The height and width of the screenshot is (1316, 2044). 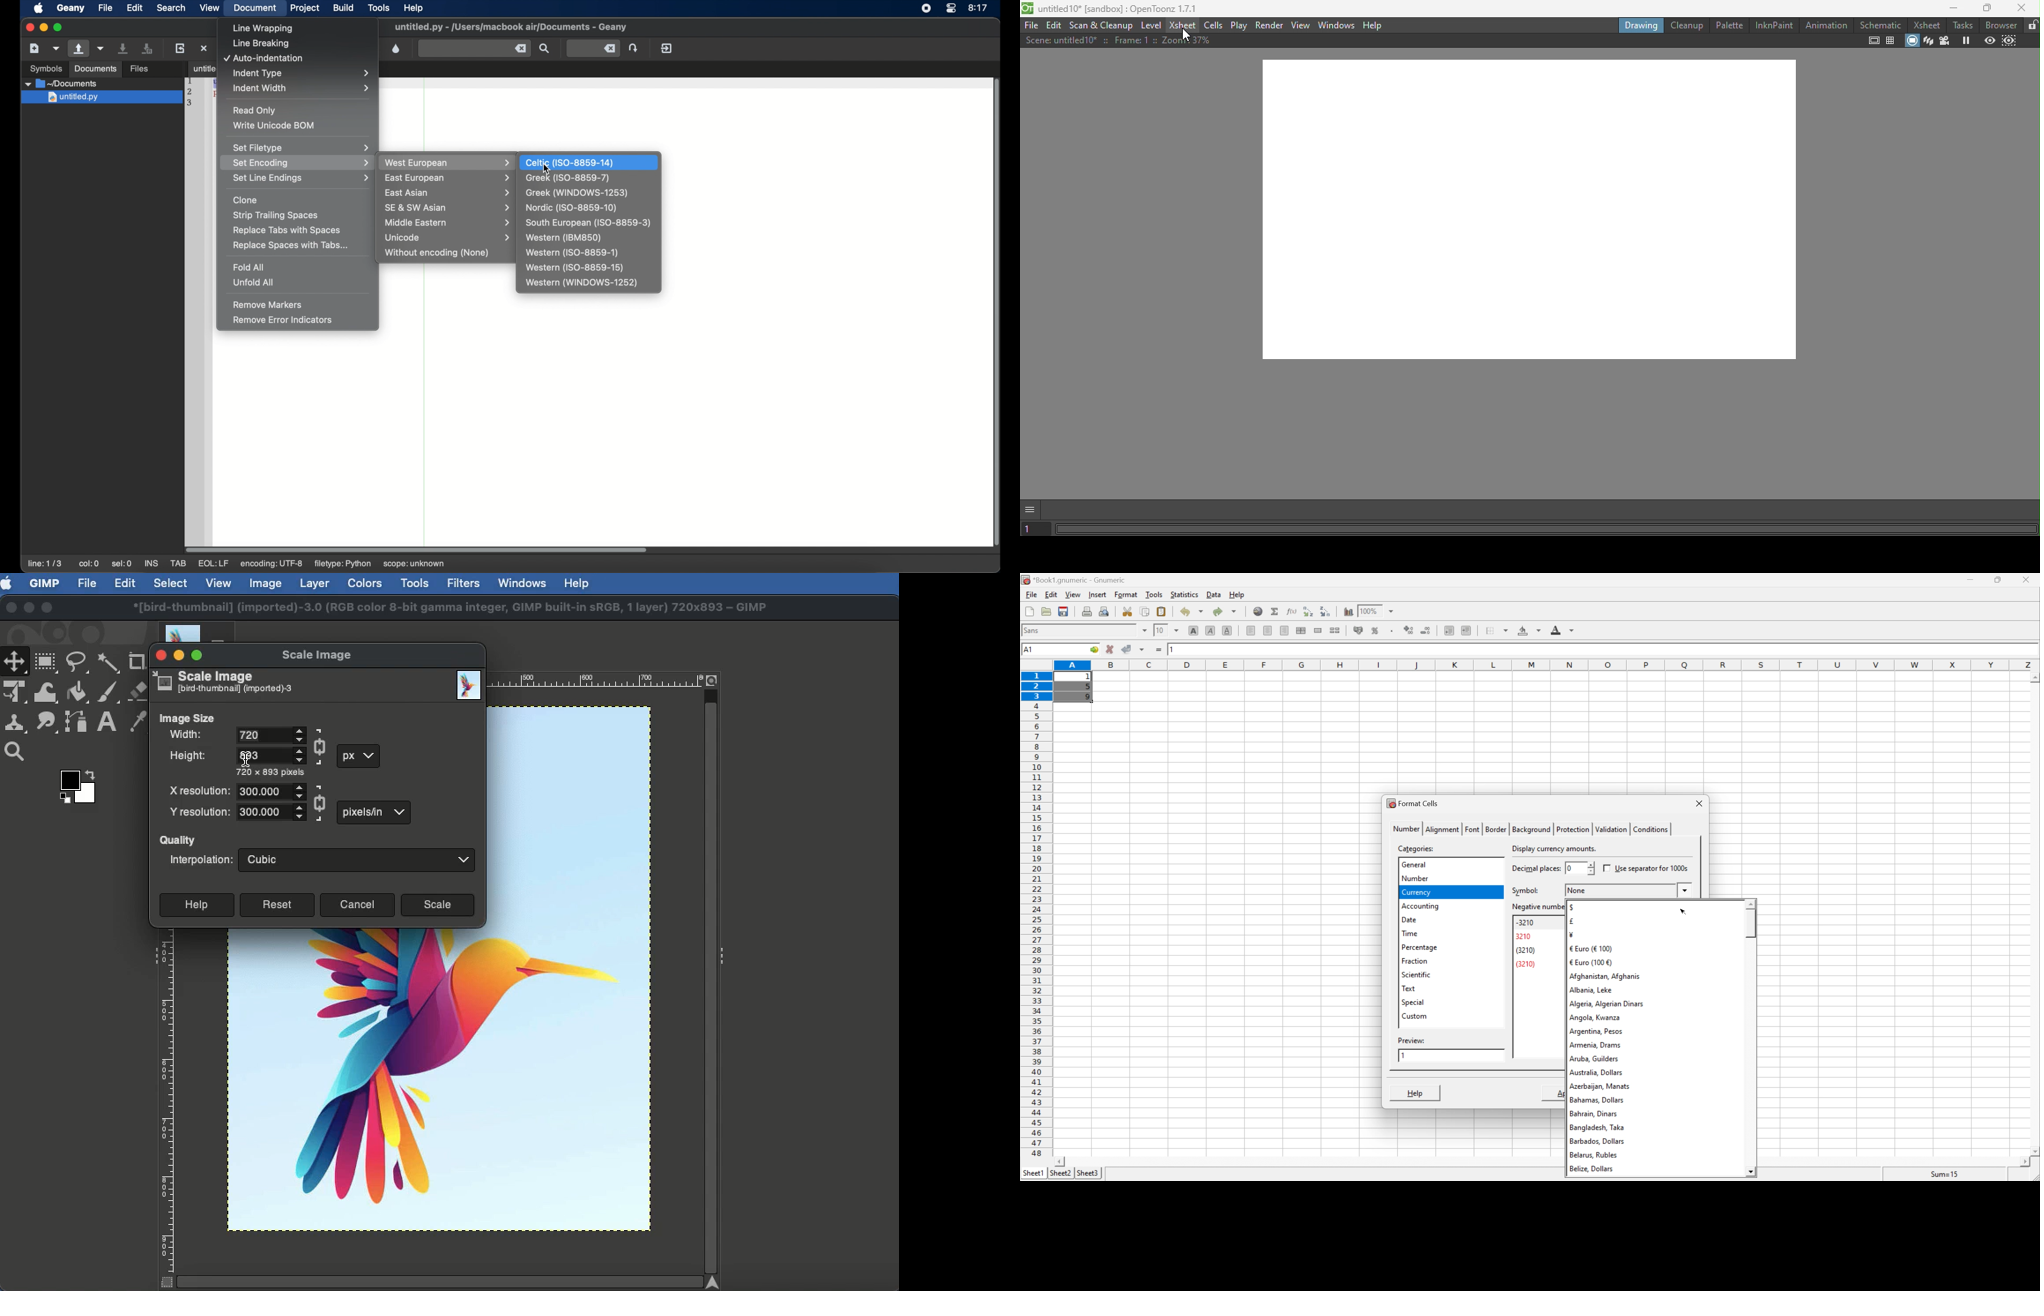 I want to click on print preview, so click(x=1104, y=610).